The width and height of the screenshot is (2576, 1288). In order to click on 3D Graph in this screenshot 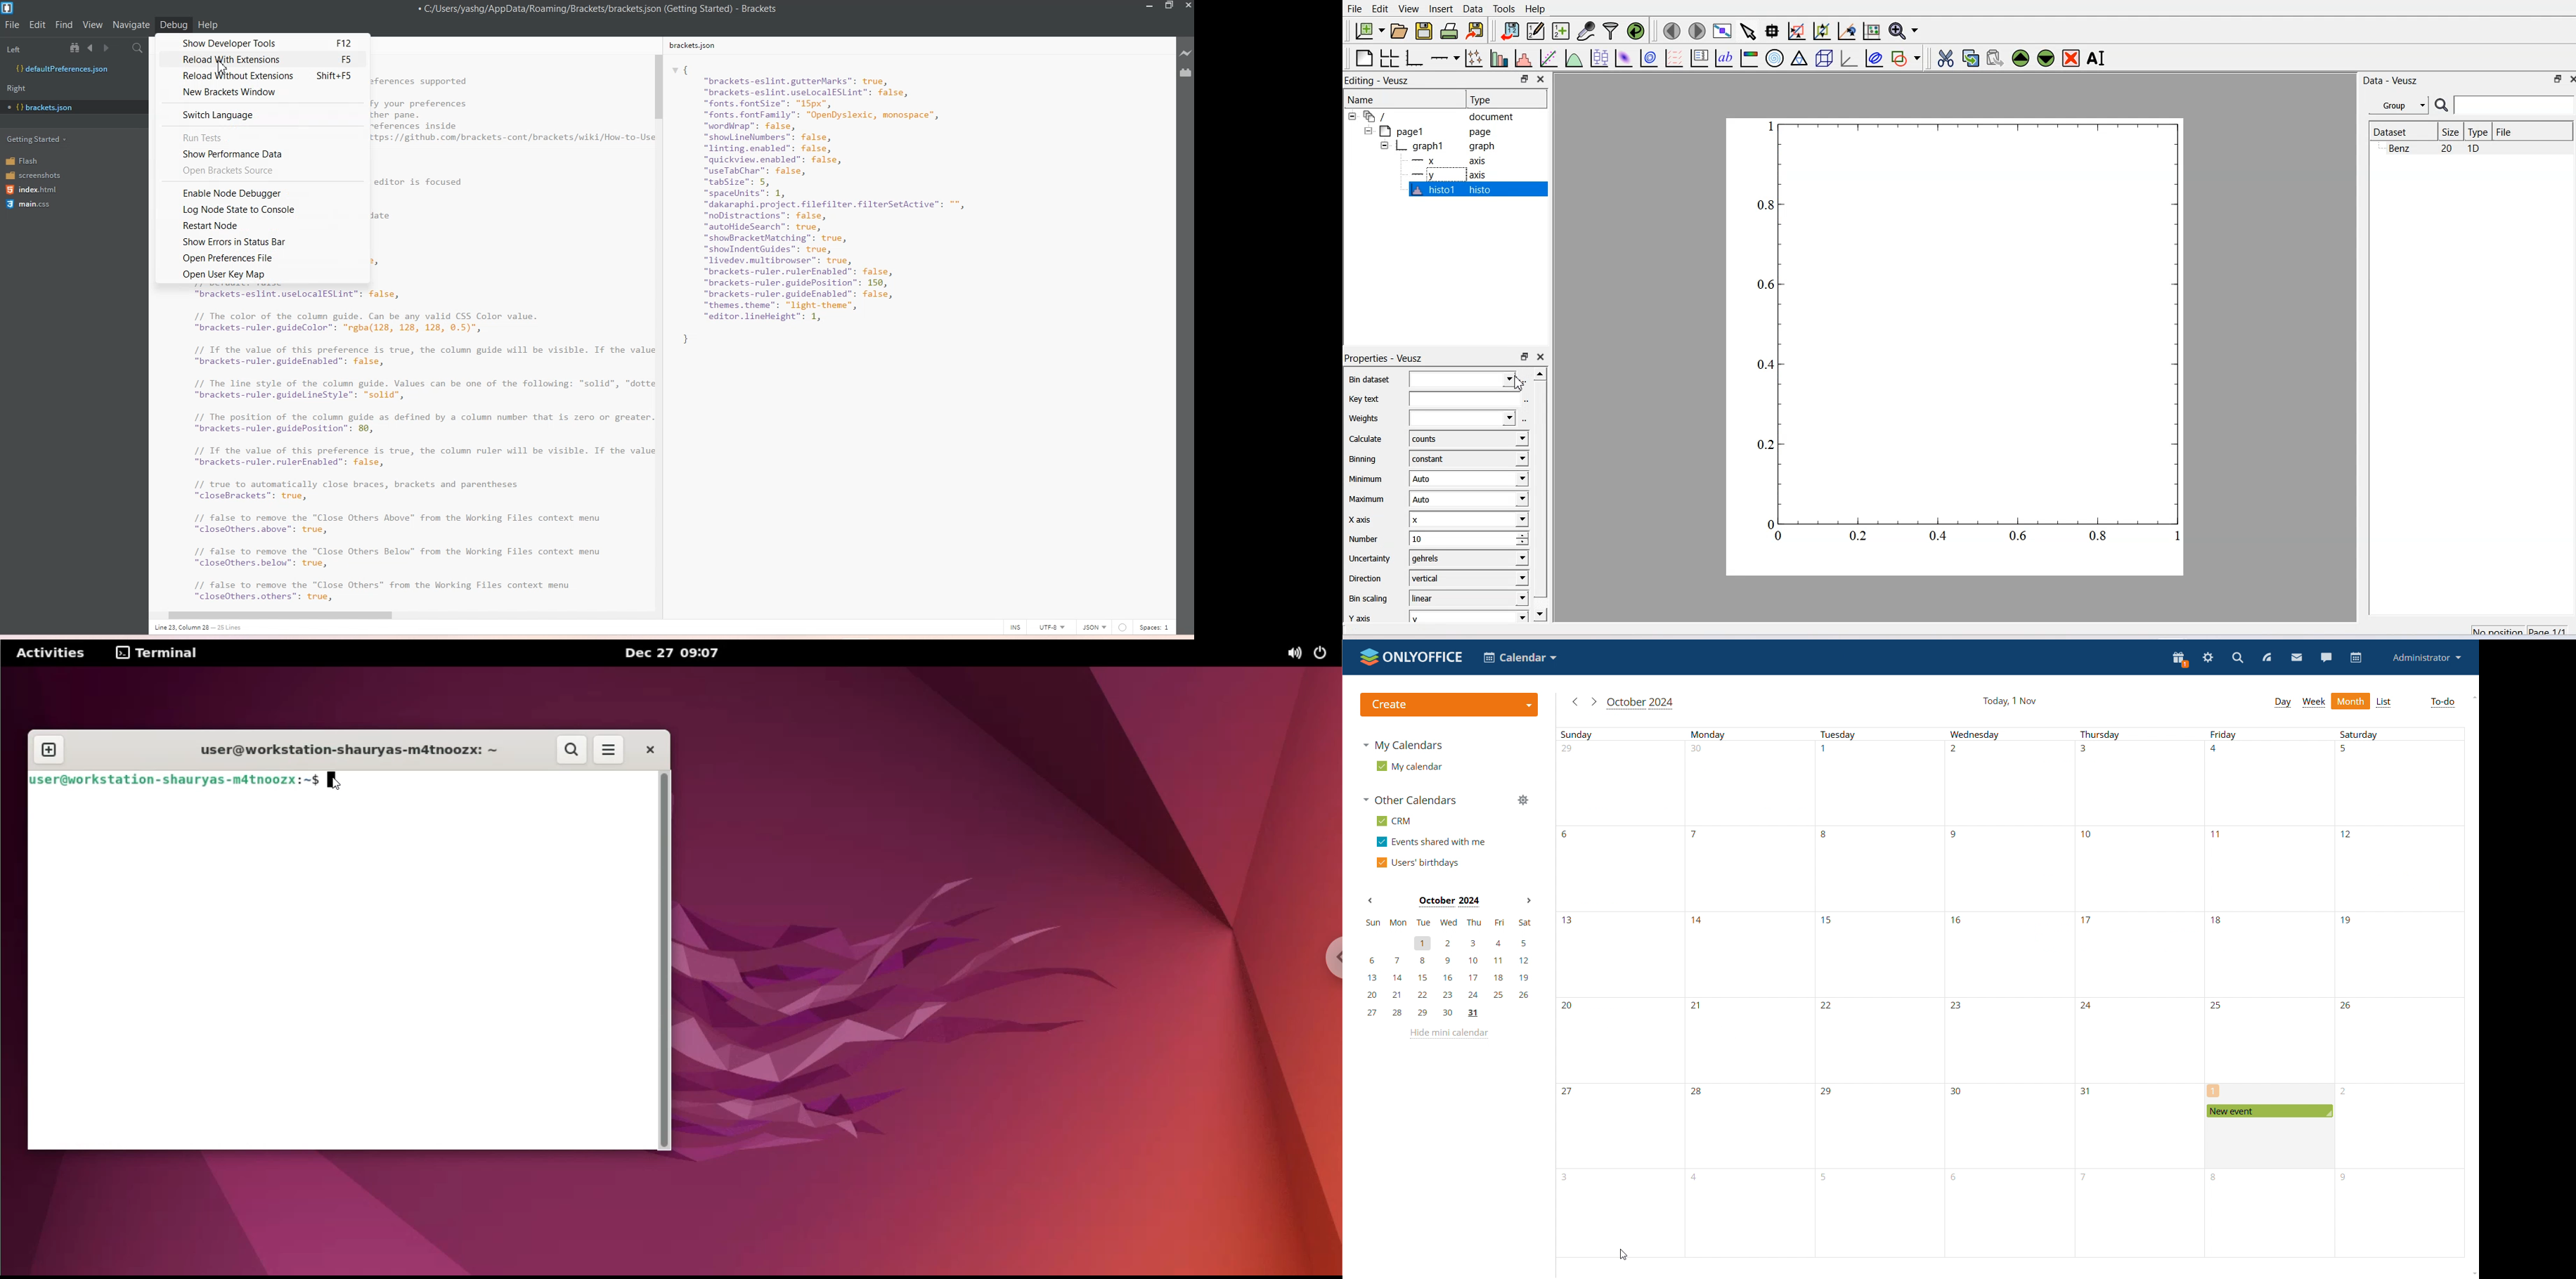, I will do `click(1850, 58)`.